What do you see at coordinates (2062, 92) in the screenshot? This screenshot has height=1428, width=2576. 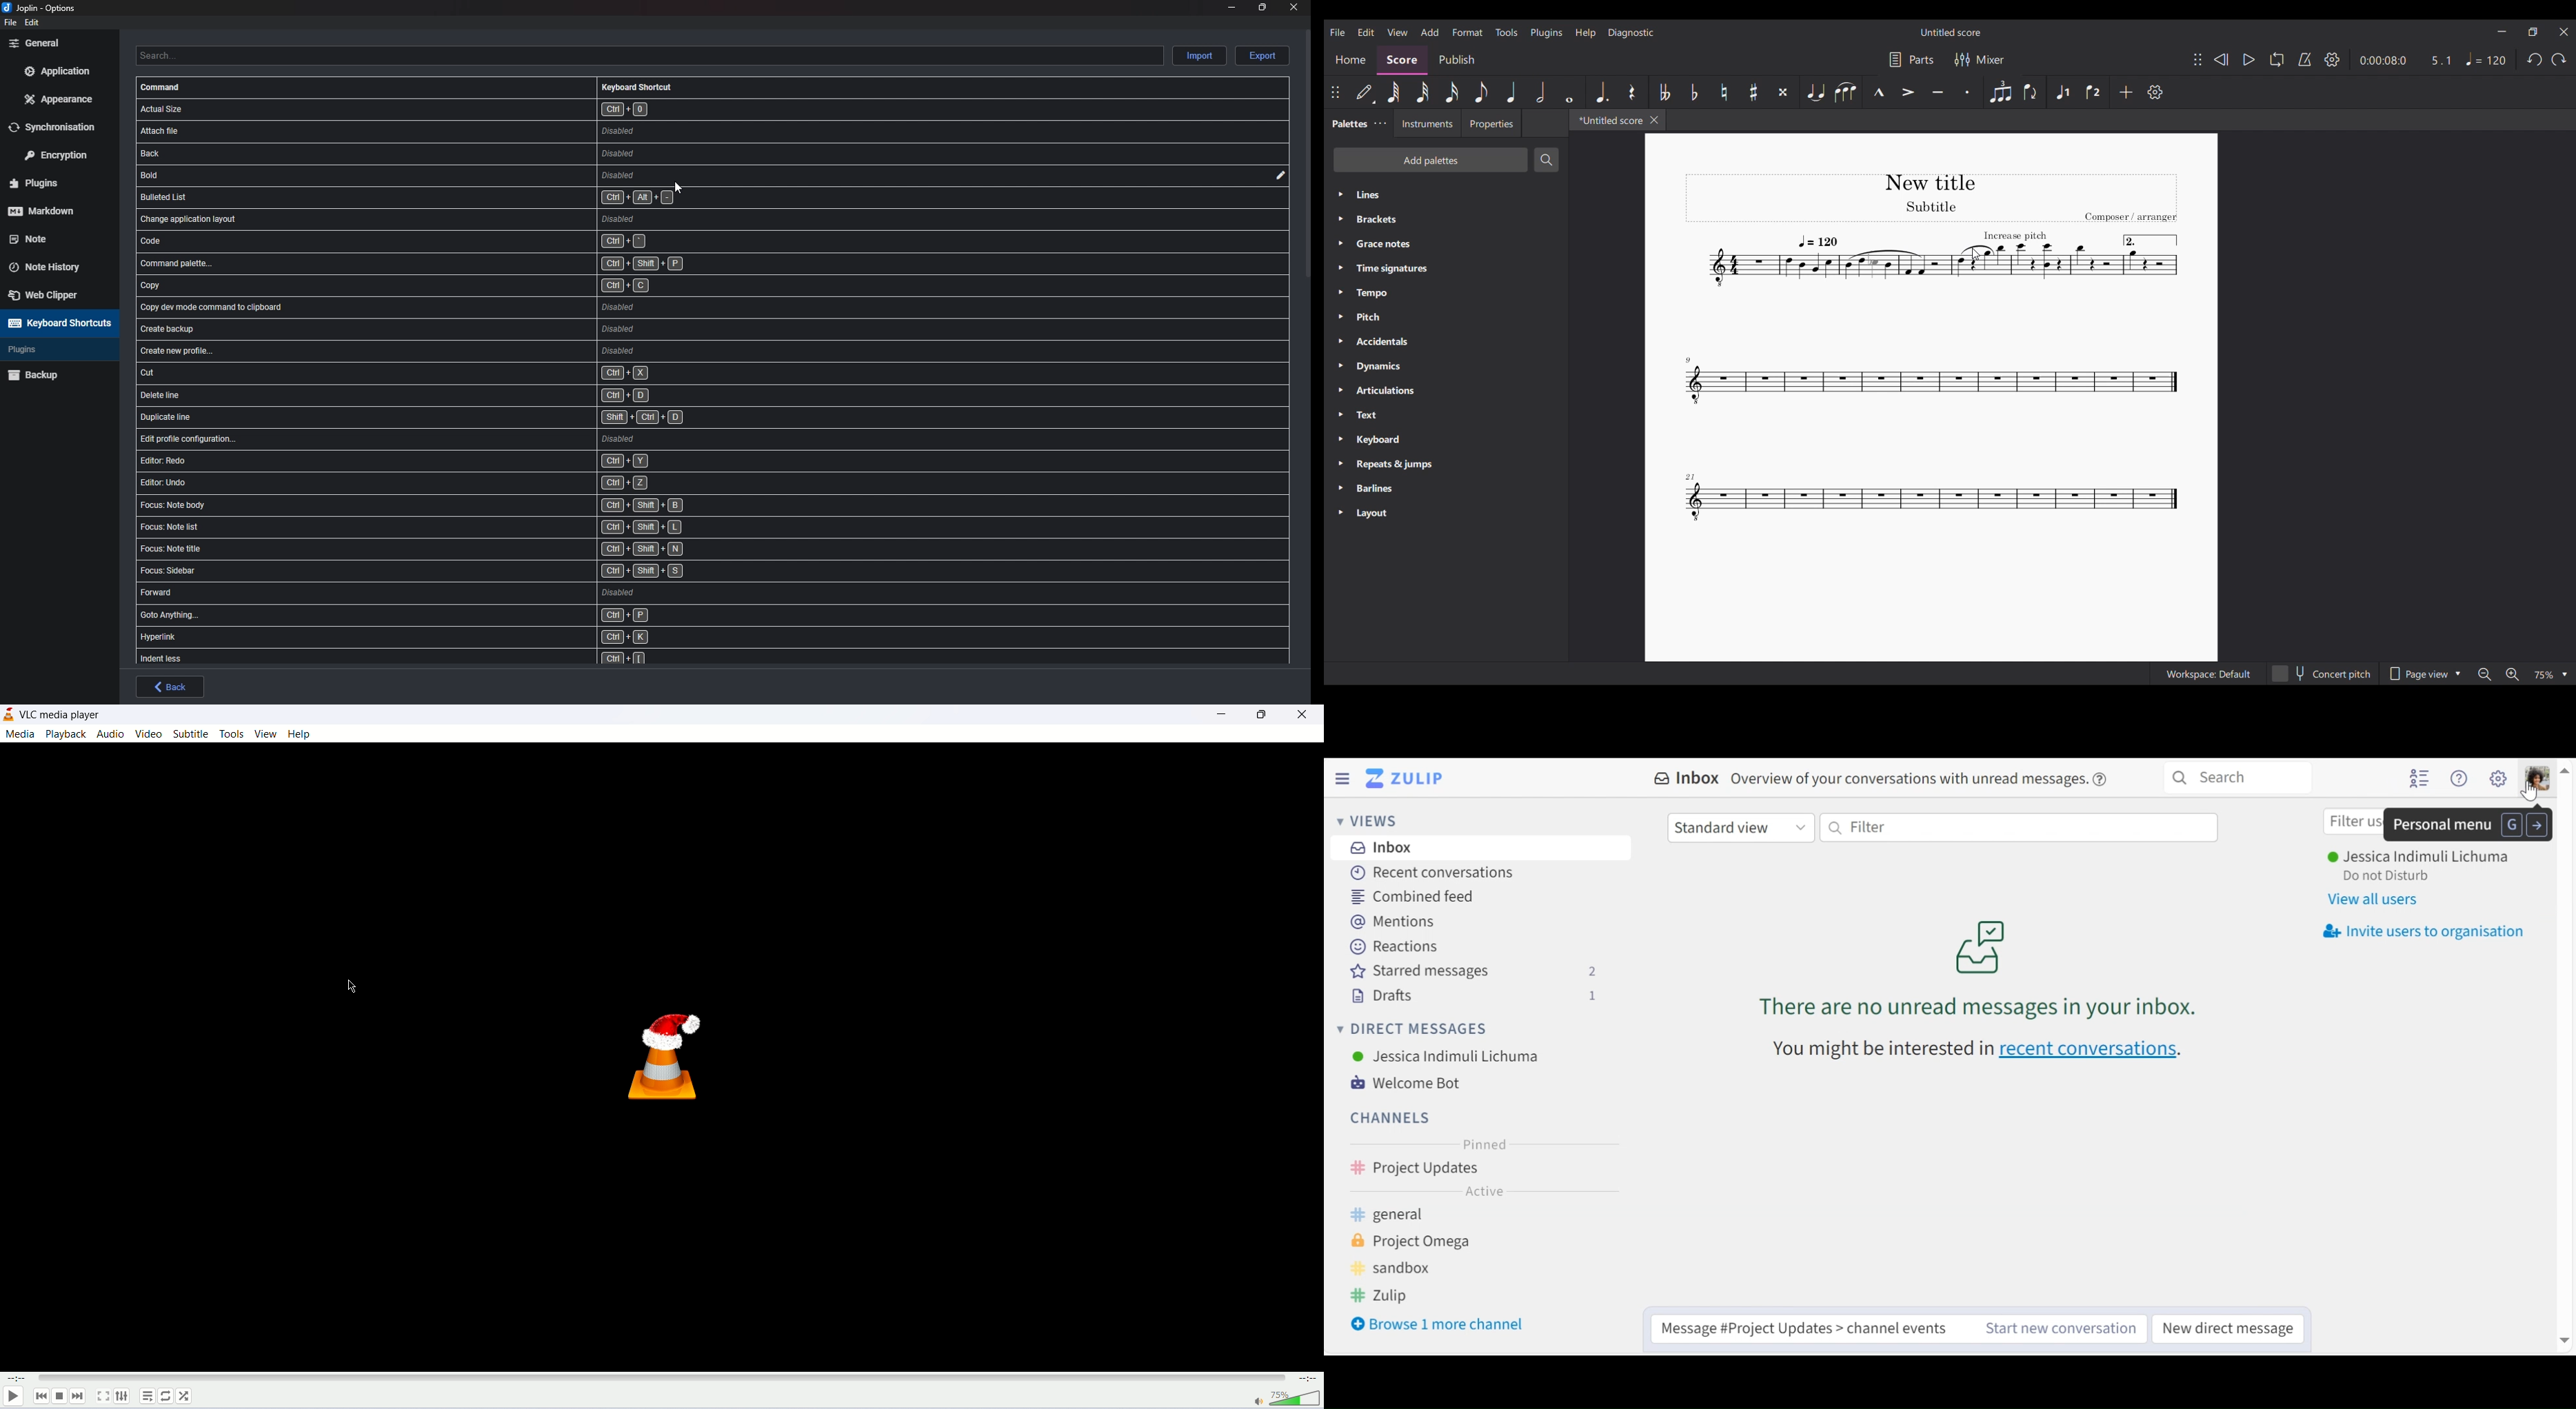 I see `Voice 1` at bounding box center [2062, 92].